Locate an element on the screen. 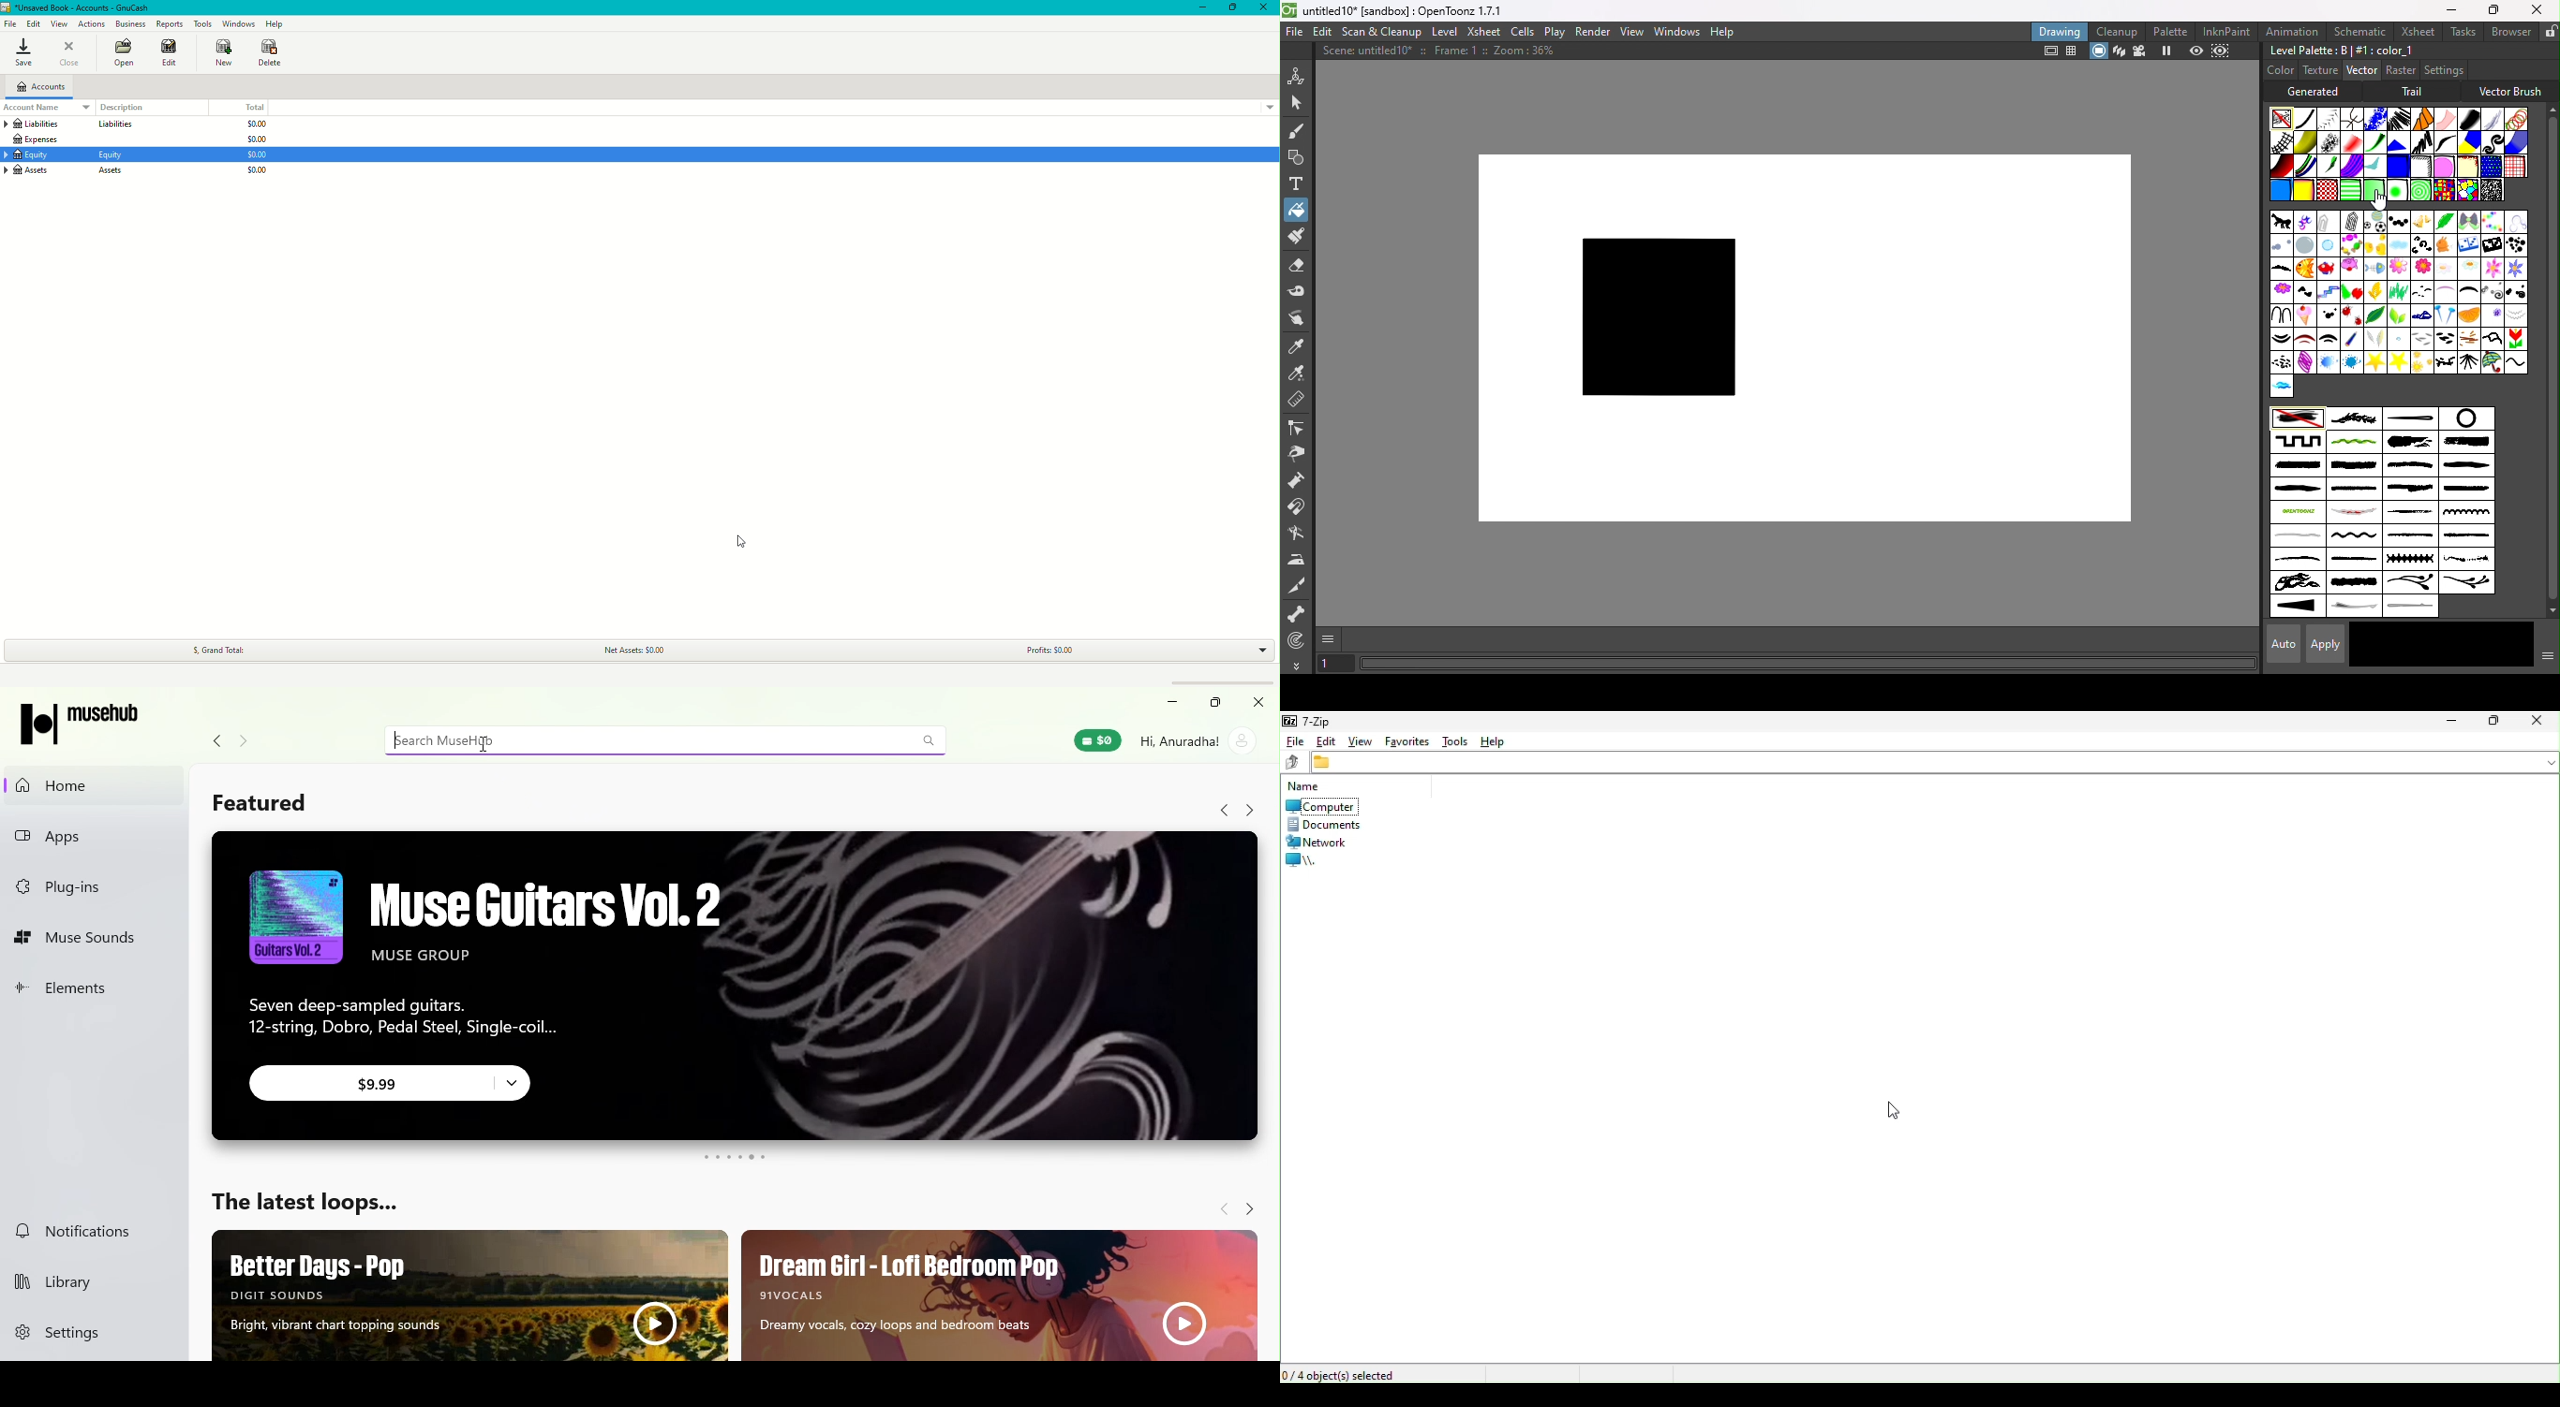 Image resolution: width=2576 pixels, height=1428 pixels. Tools is located at coordinates (1451, 740).